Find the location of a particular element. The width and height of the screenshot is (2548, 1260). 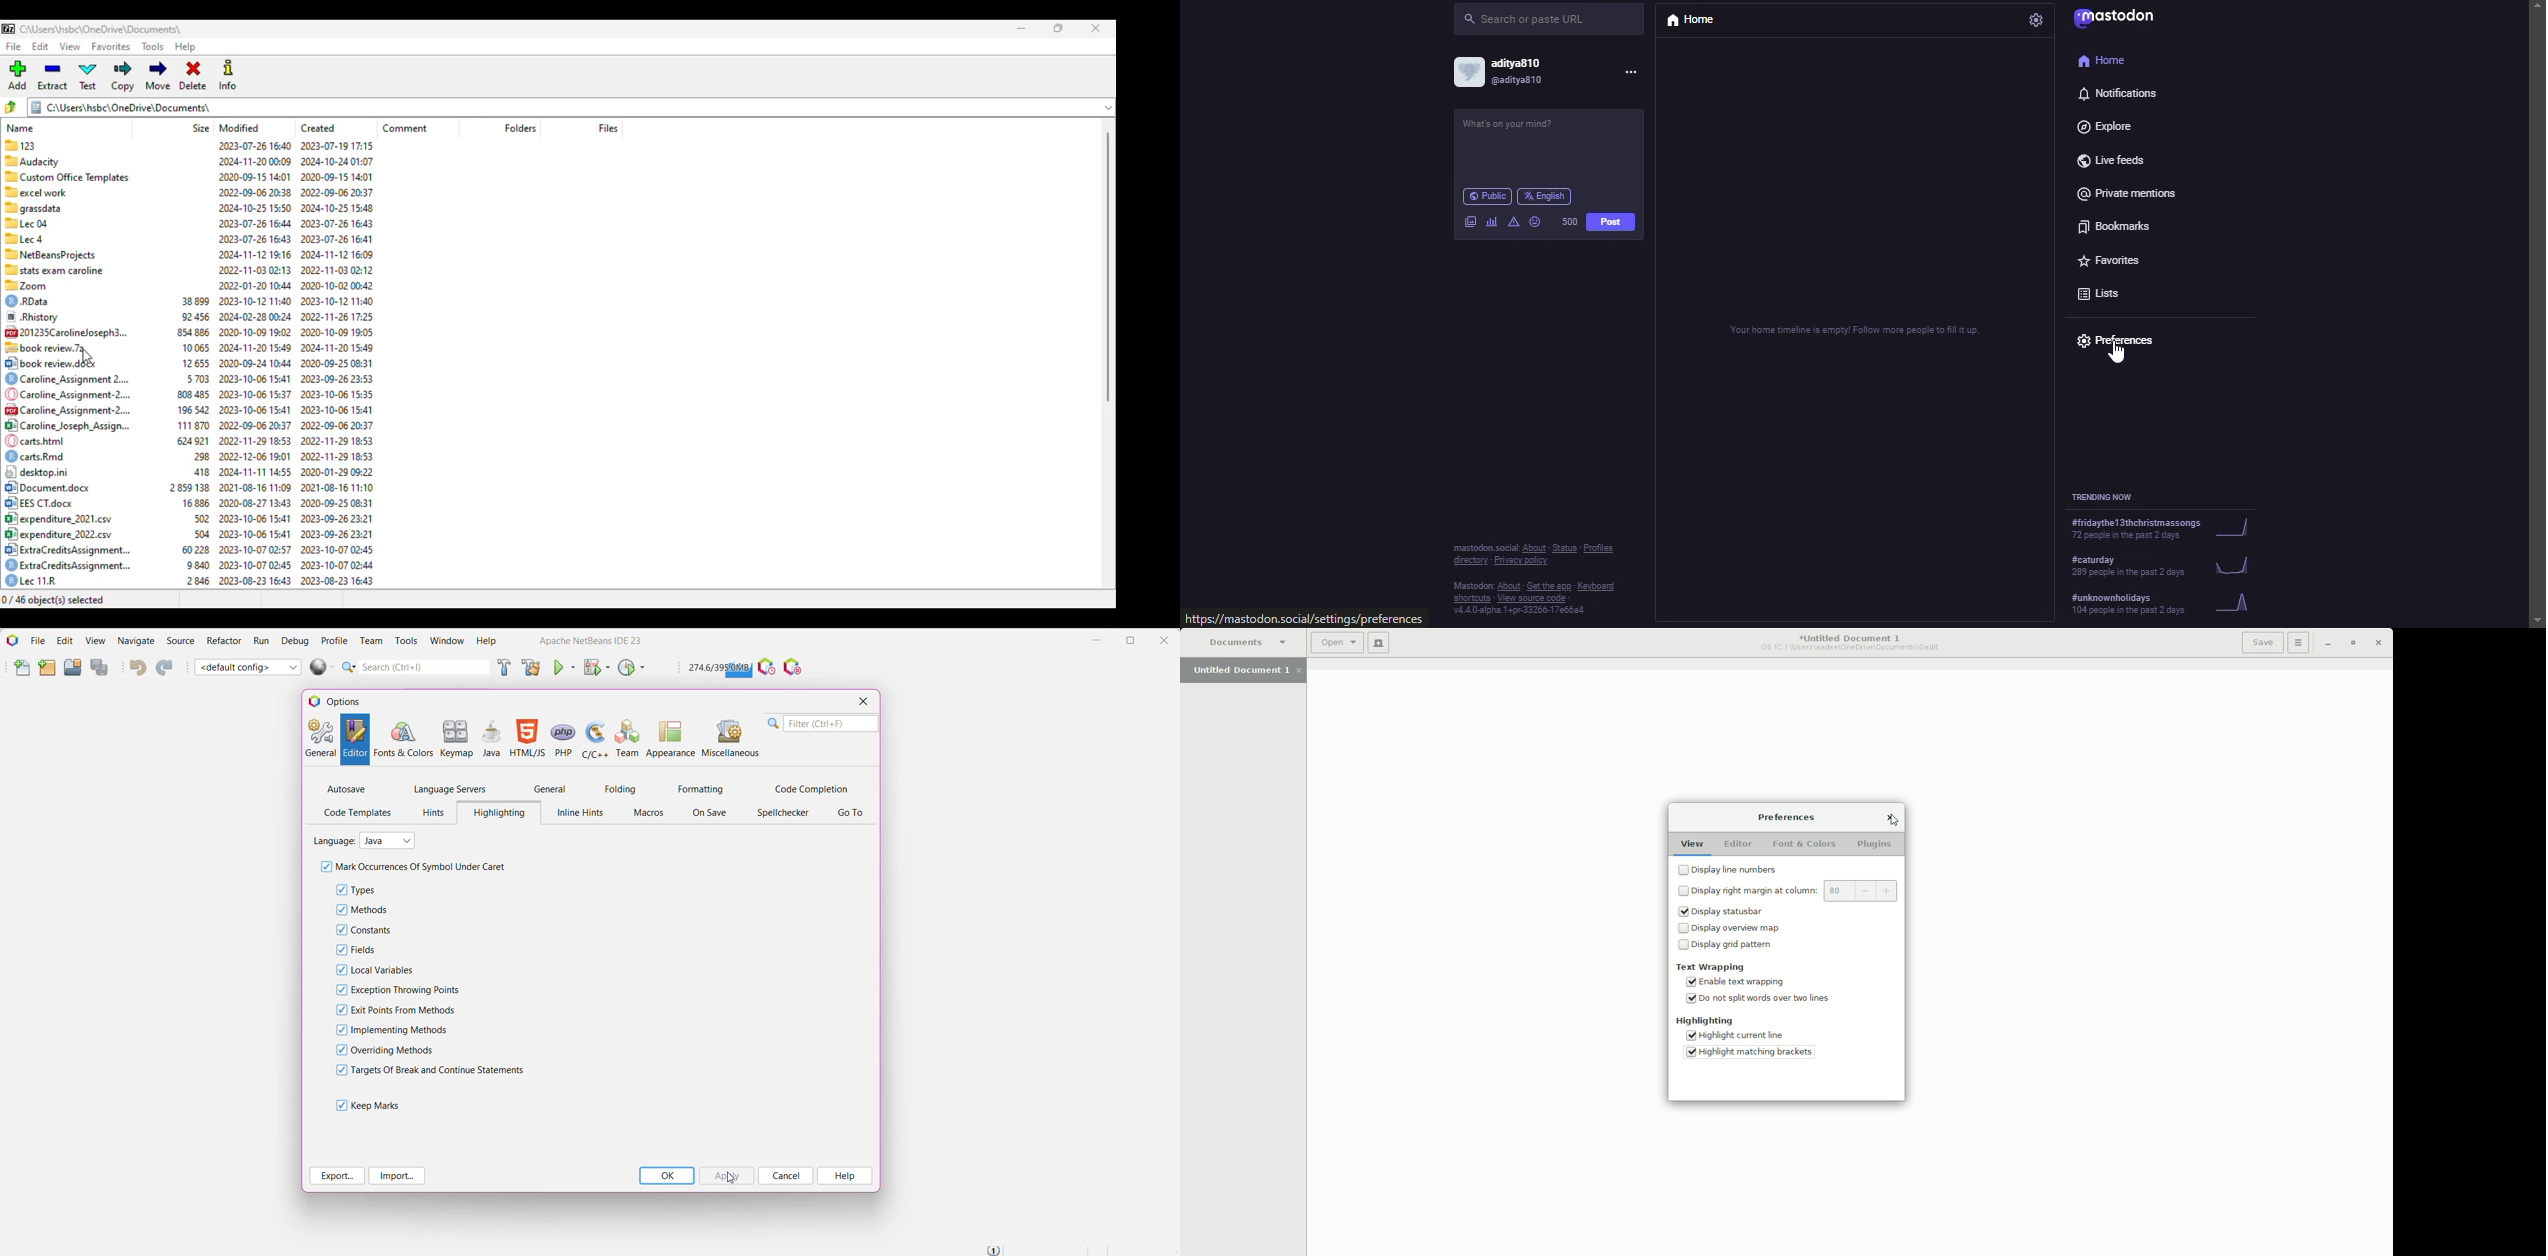

B°| expenditure 2022.csv 504 2023-10-06 15:41 2023-09-26 23:21 is located at coordinates (188, 534).